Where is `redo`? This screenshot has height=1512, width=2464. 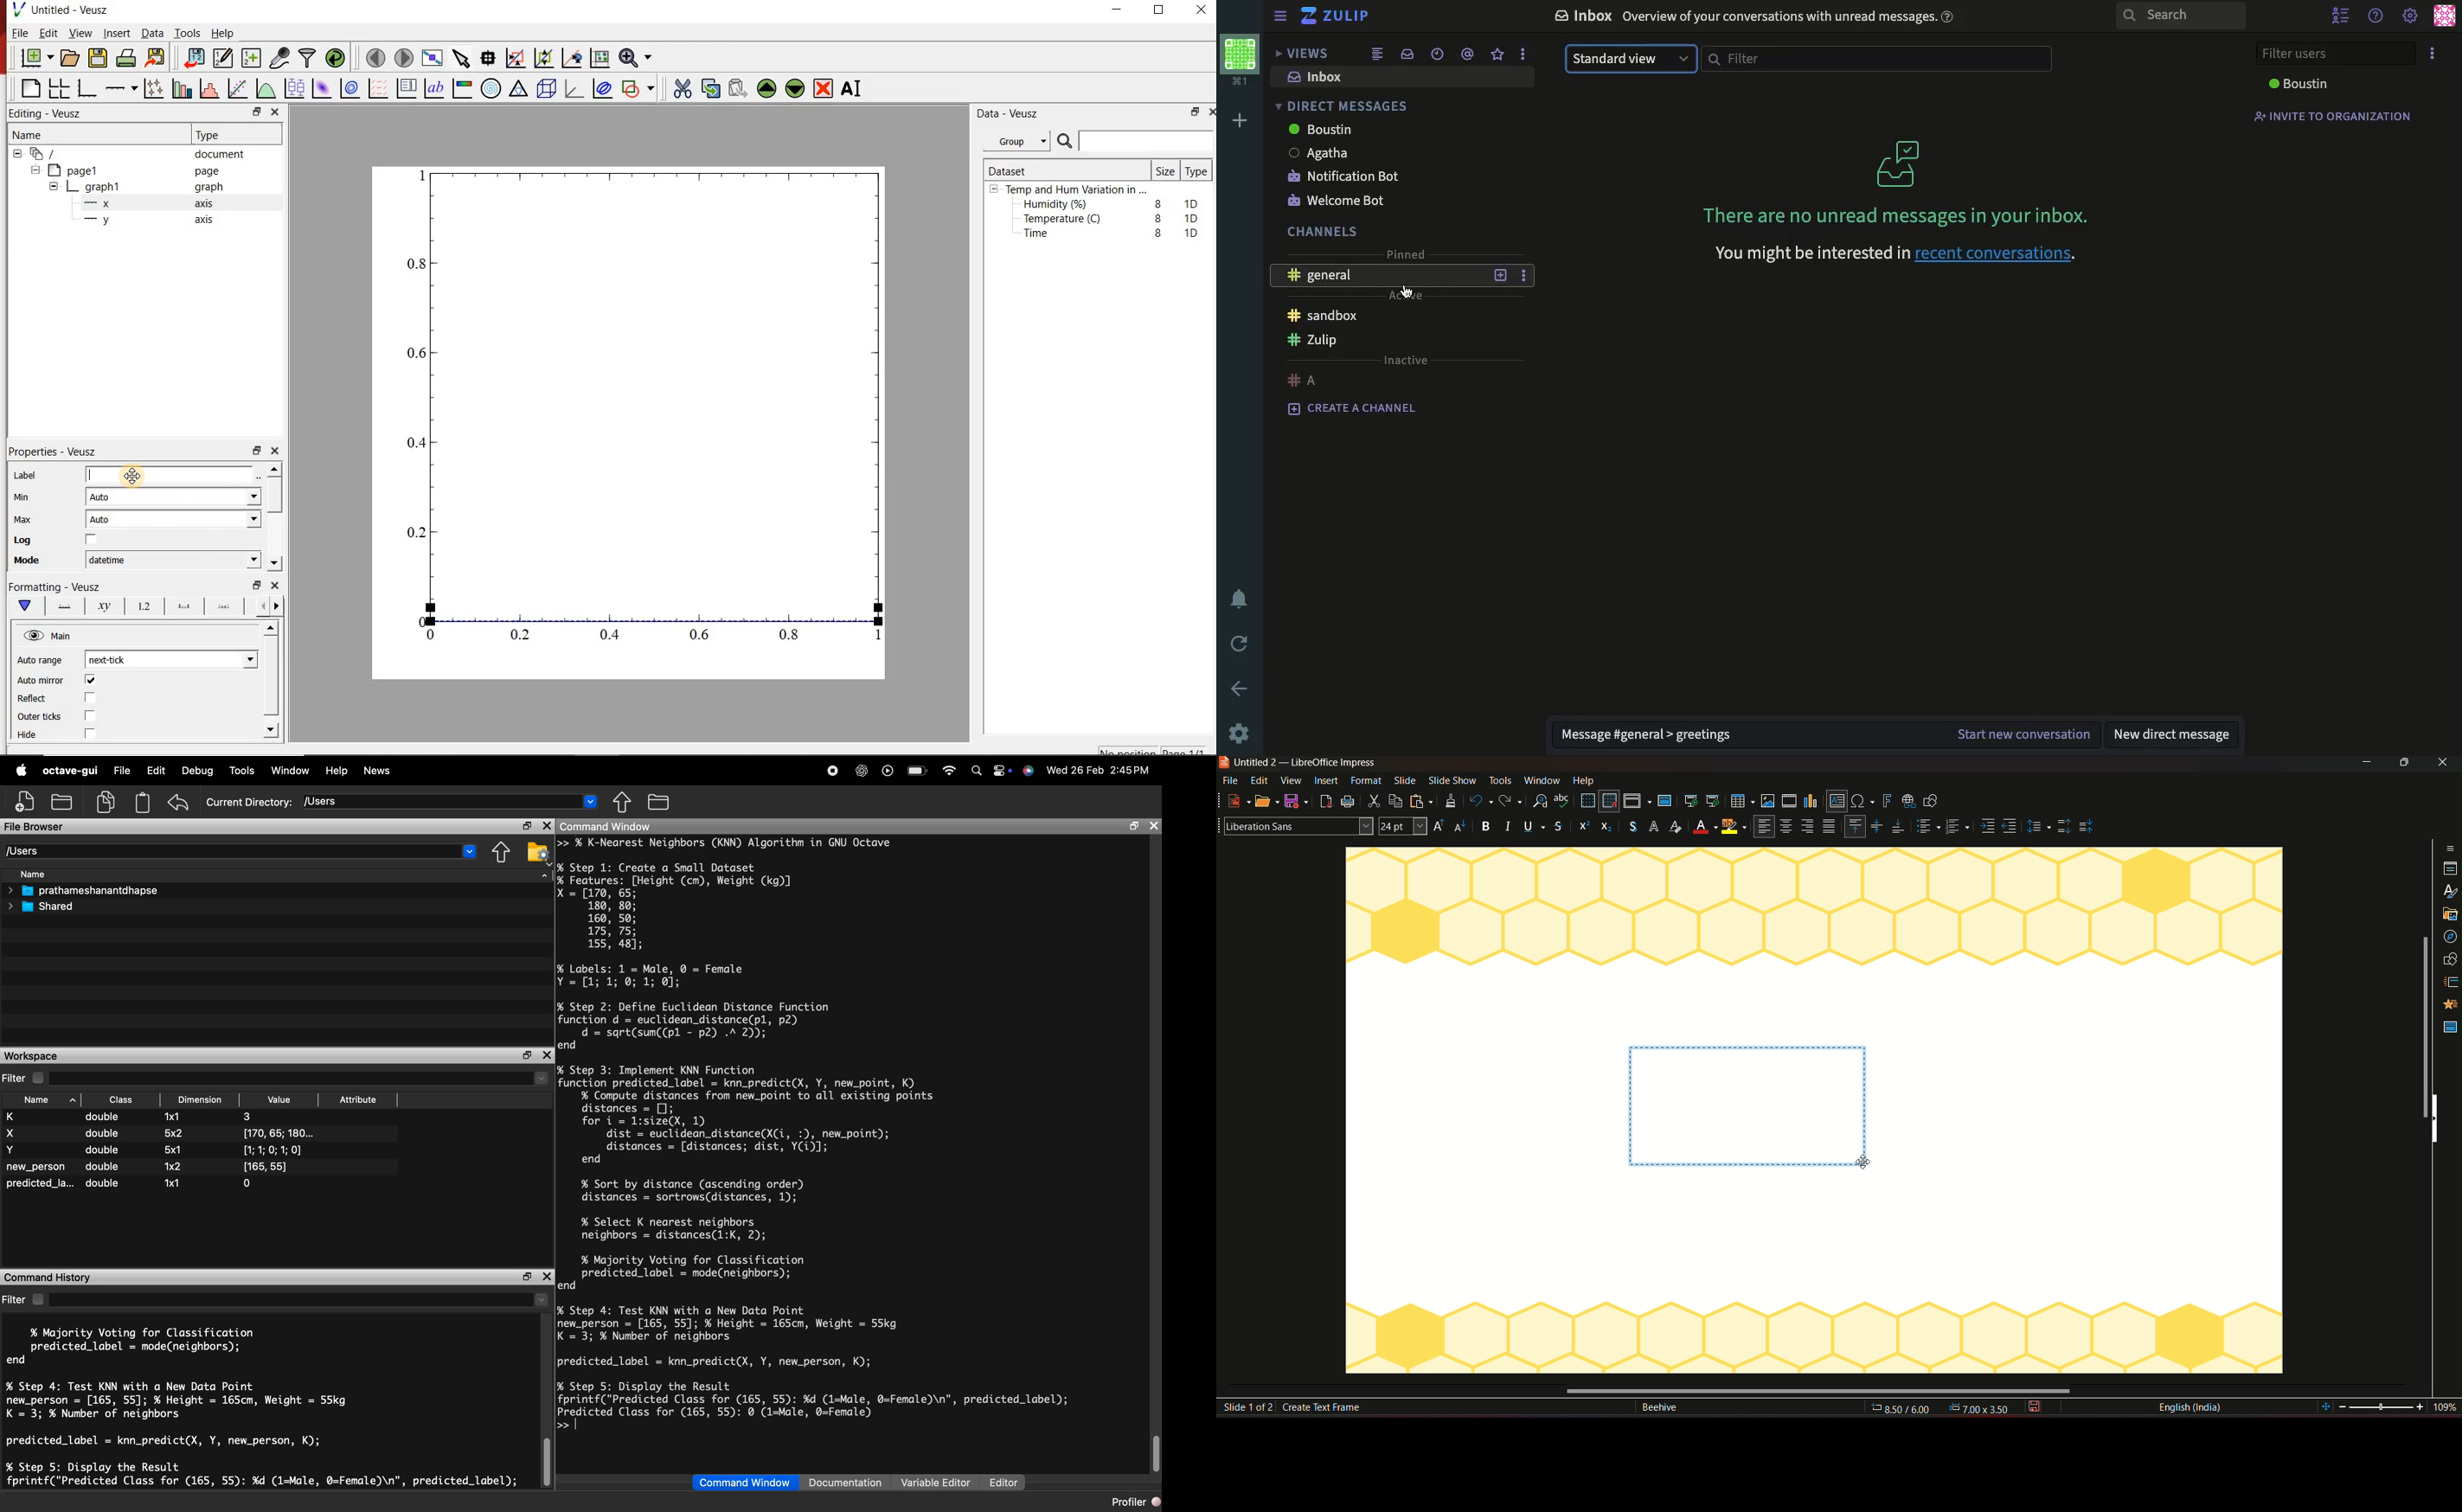 redo is located at coordinates (182, 802).